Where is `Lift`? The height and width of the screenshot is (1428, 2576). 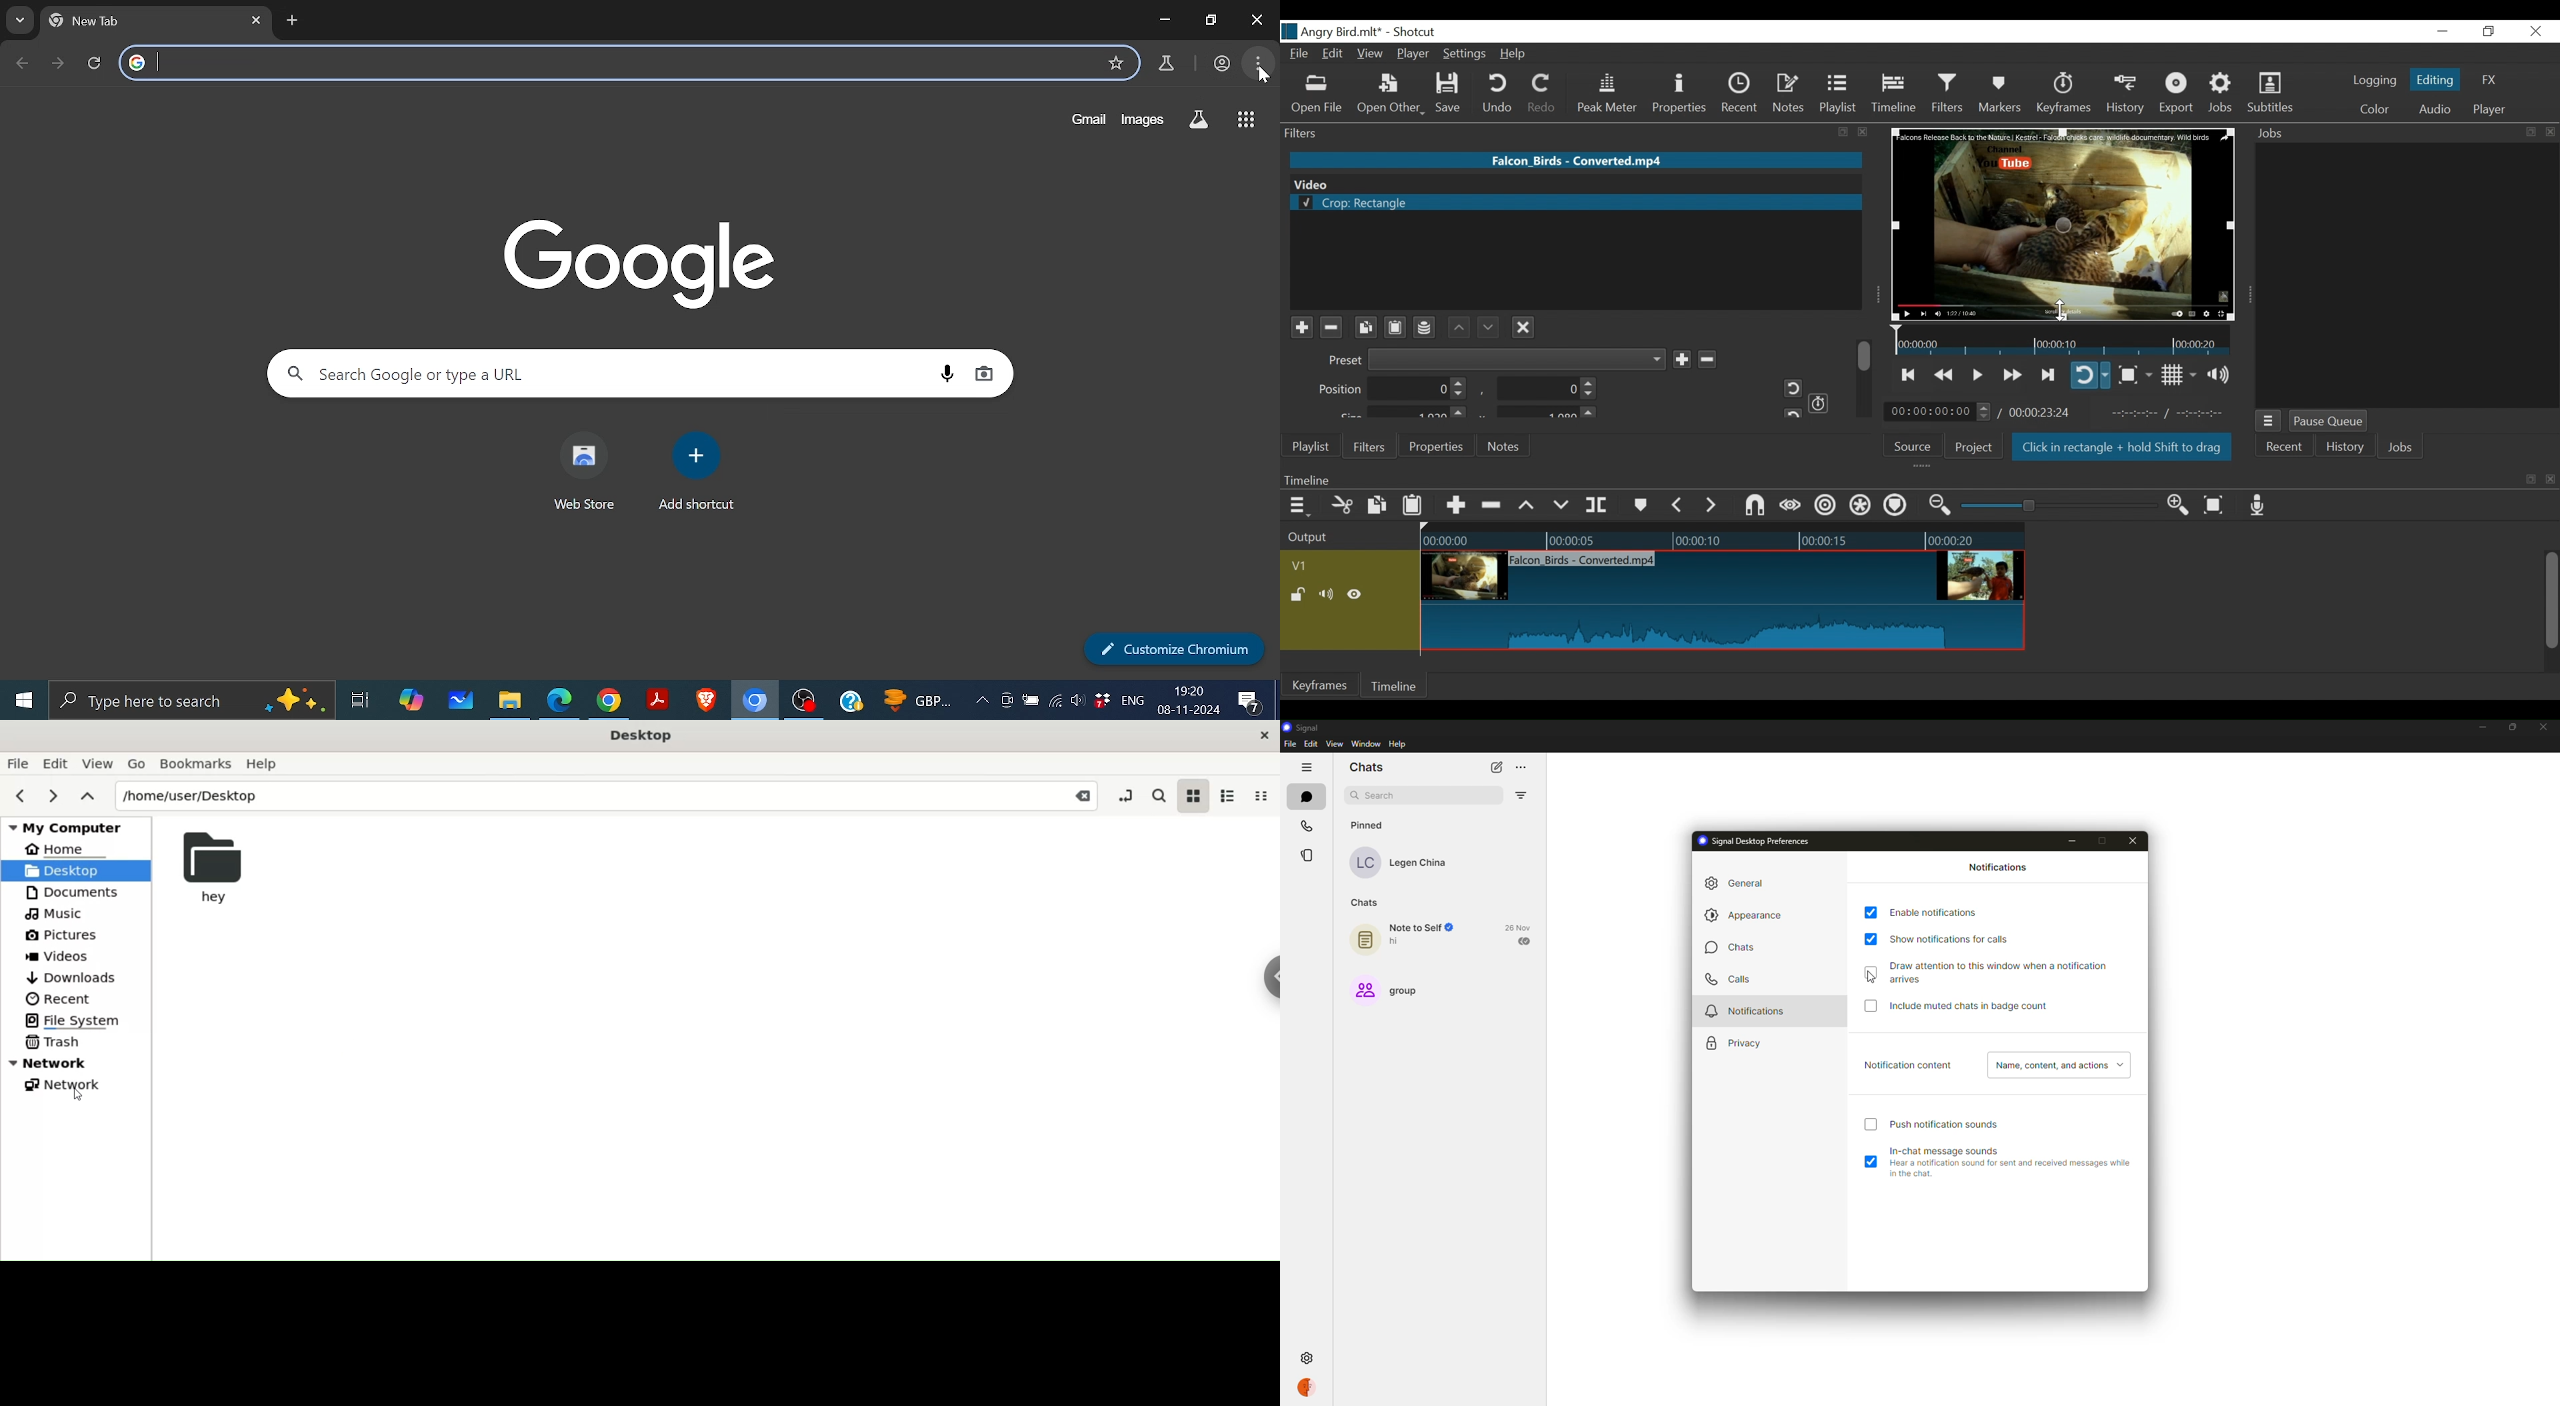
Lift is located at coordinates (1529, 506).